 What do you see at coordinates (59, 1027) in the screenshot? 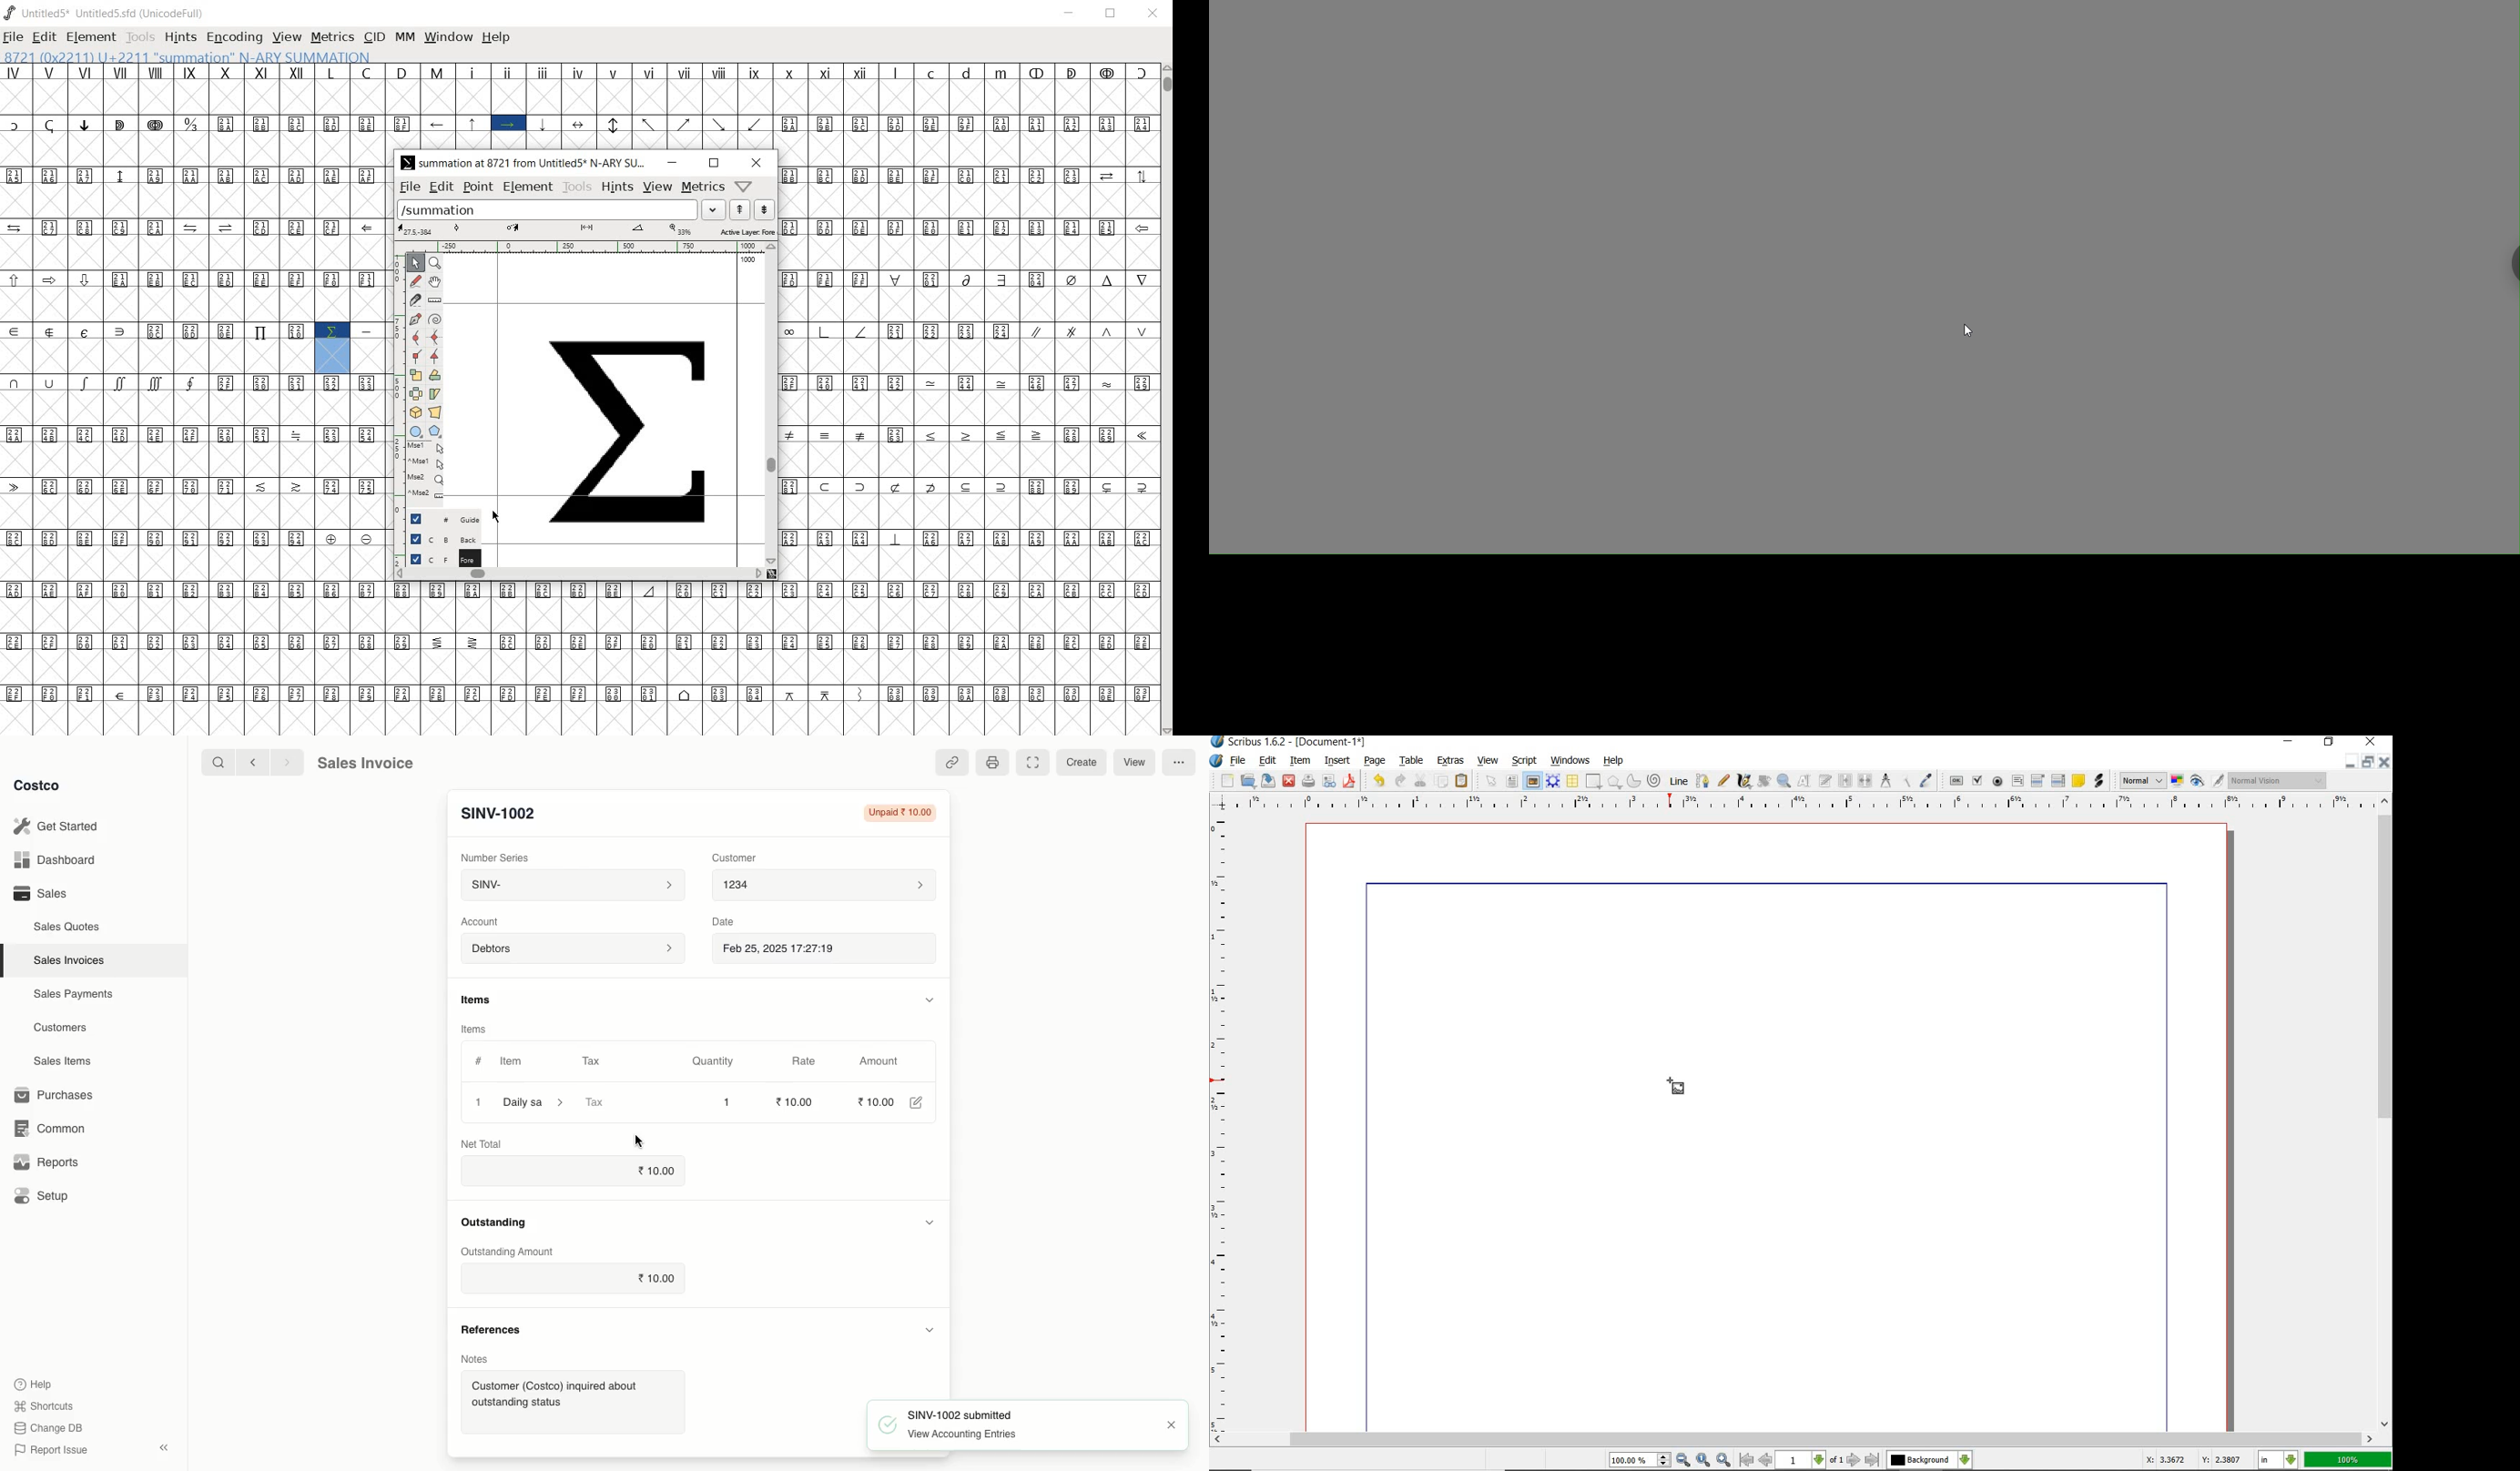
I see `Customers` at bounding box center [59, 1027].